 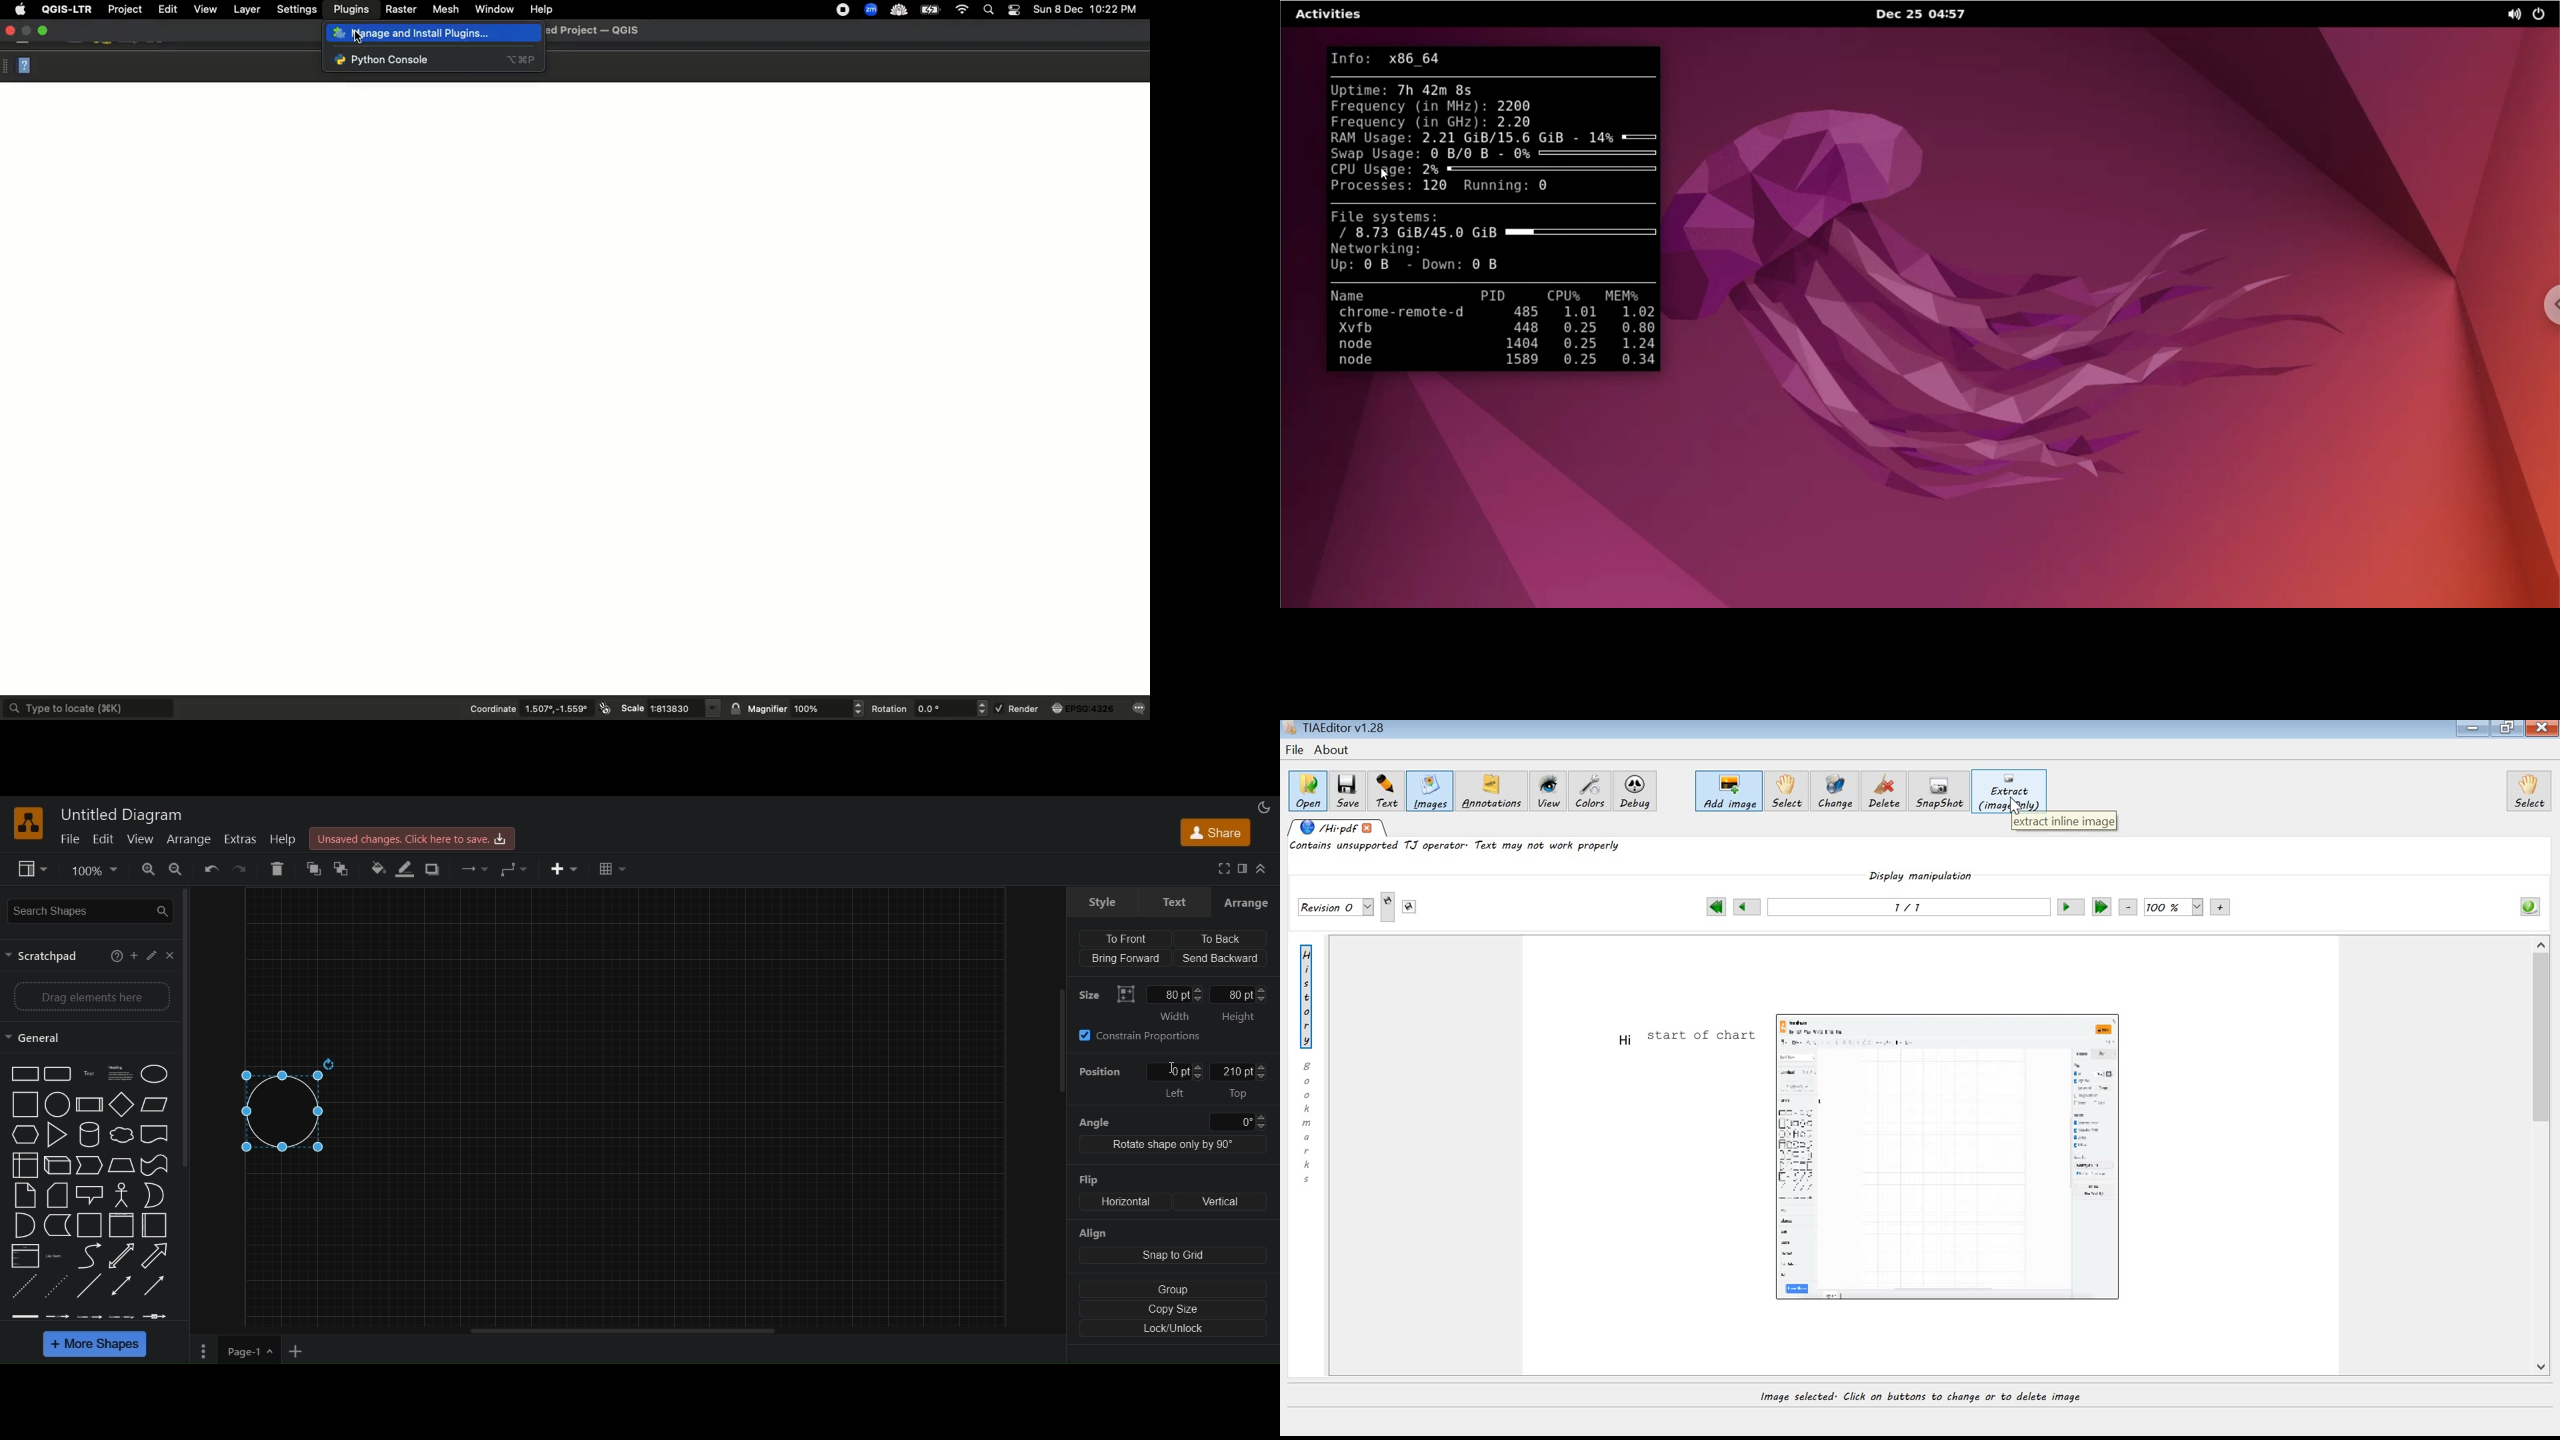 What do you see at coordinates (29, 823) in the screenshot?
I see `Draw.io logo` at bounding box center [29, 823].